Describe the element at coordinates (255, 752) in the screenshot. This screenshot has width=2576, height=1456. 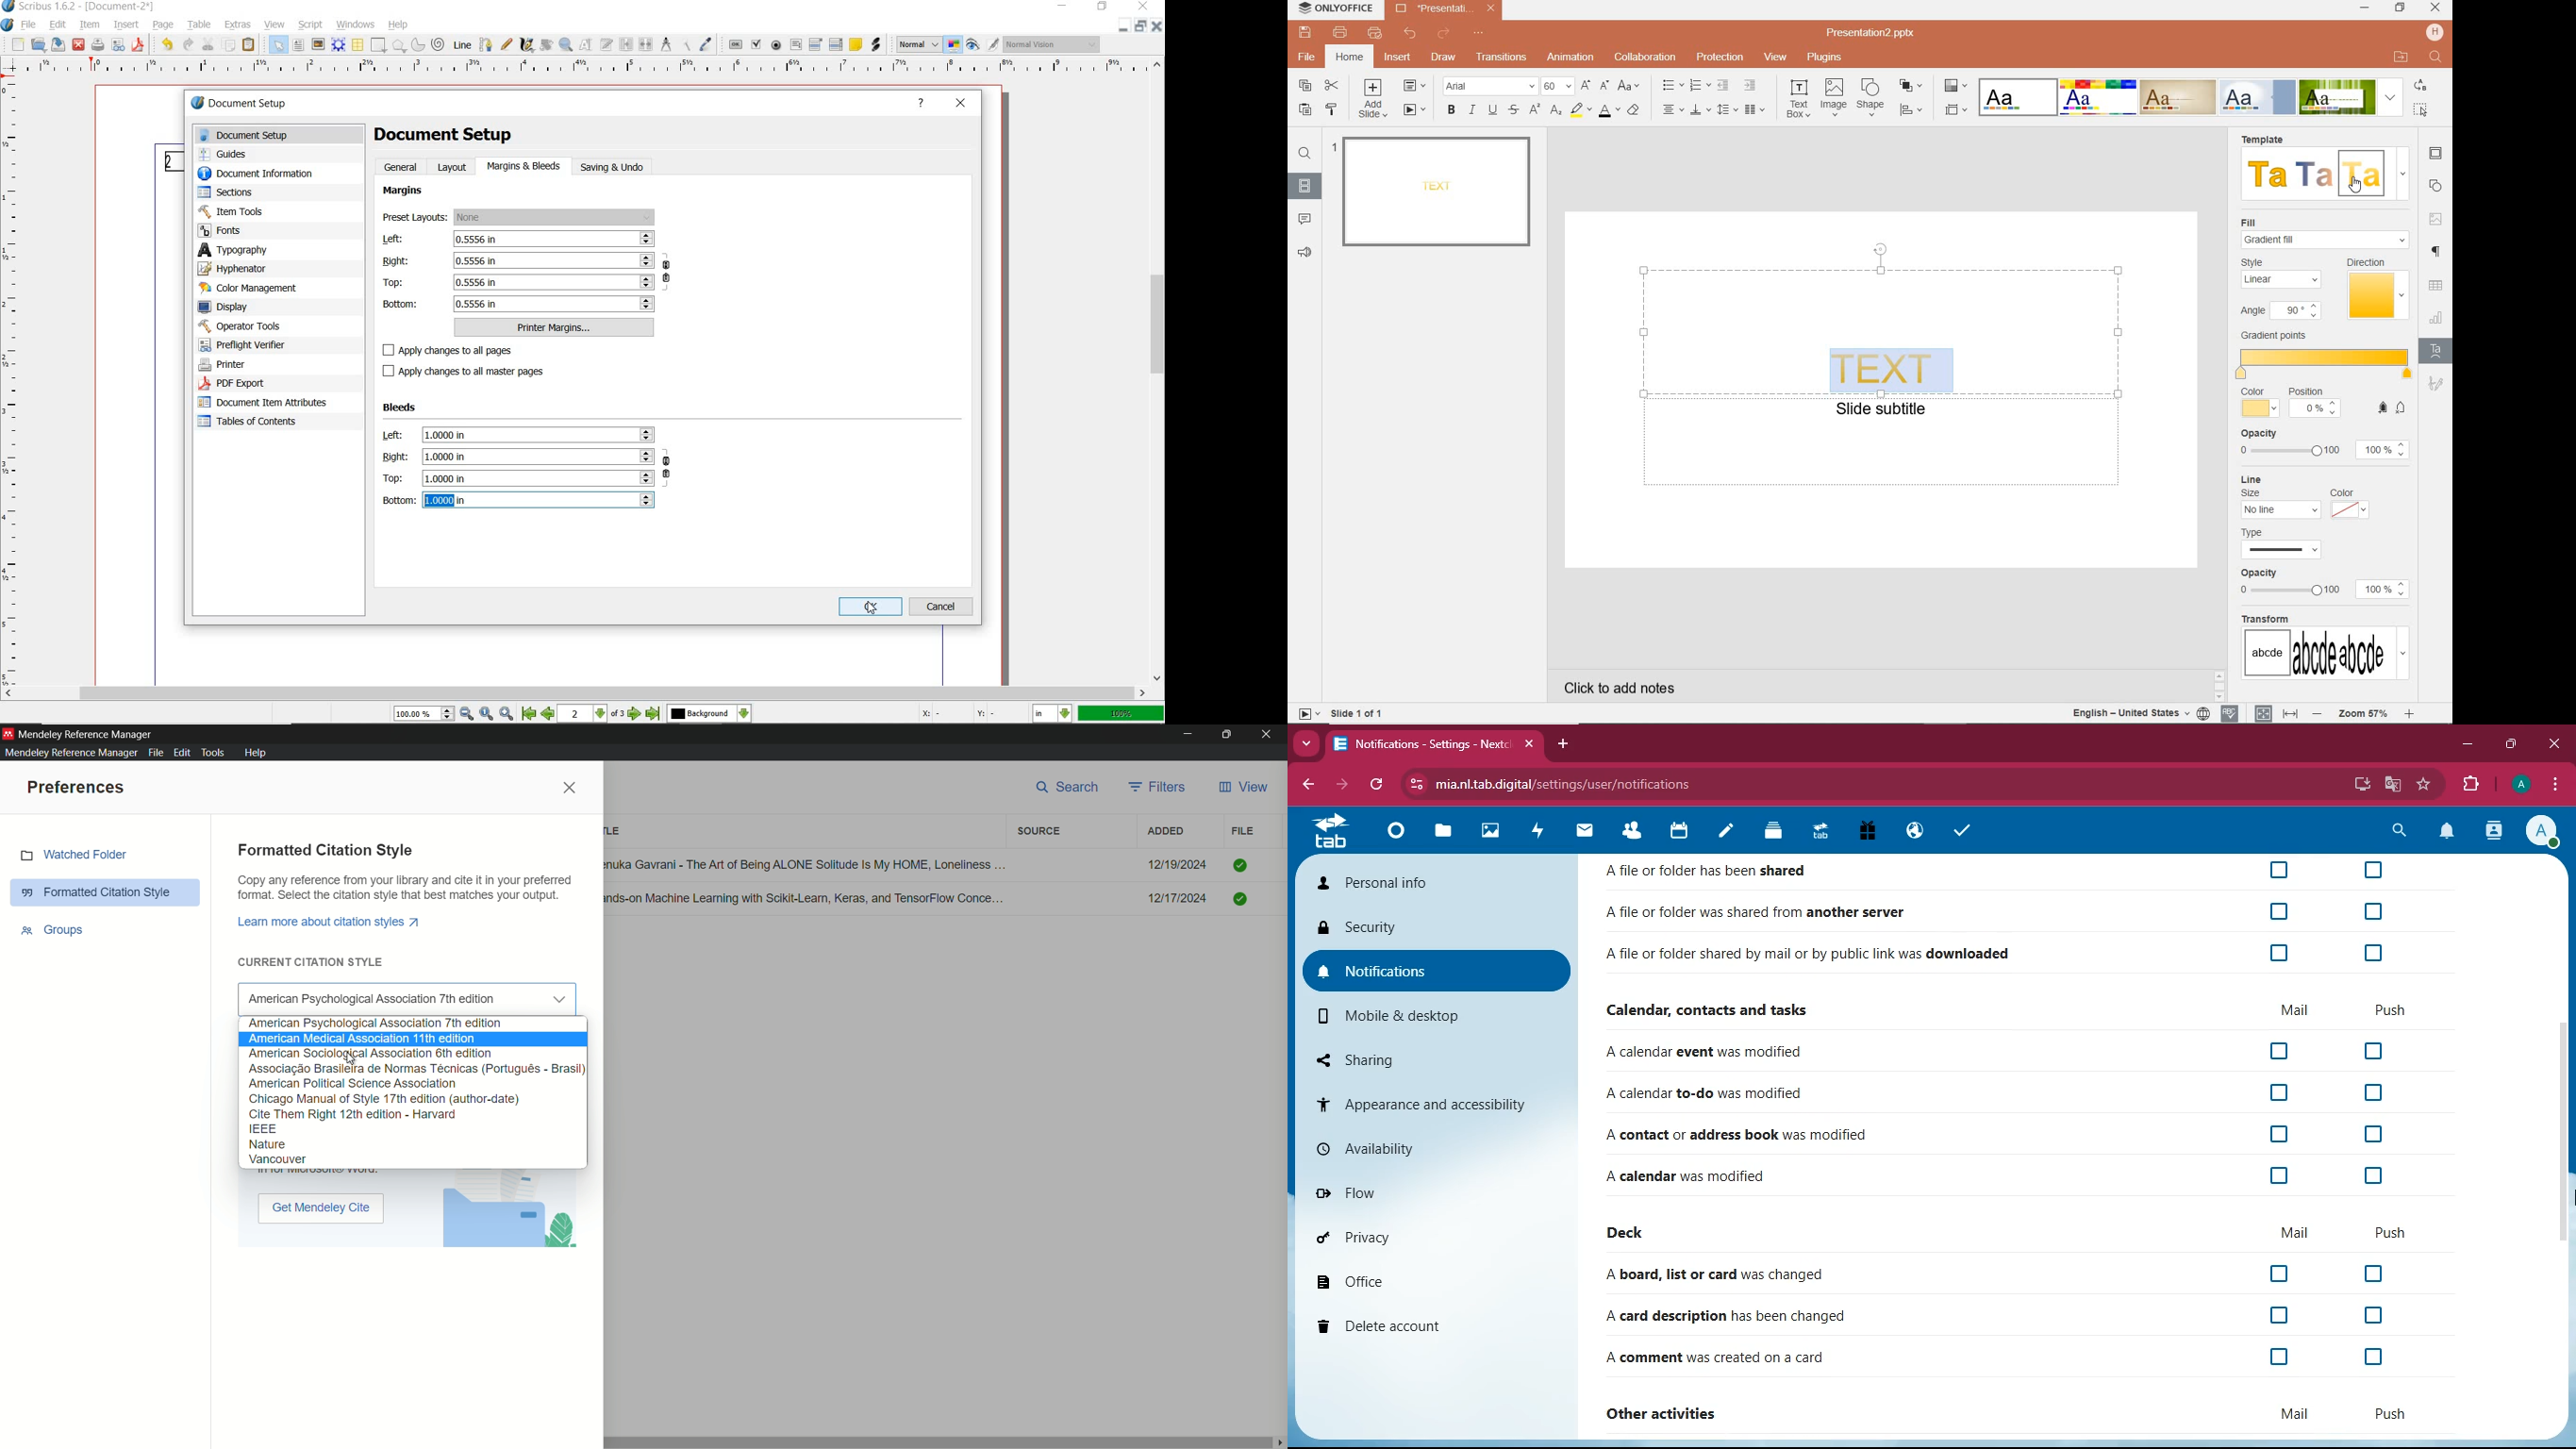
I see `help menu` at that location.